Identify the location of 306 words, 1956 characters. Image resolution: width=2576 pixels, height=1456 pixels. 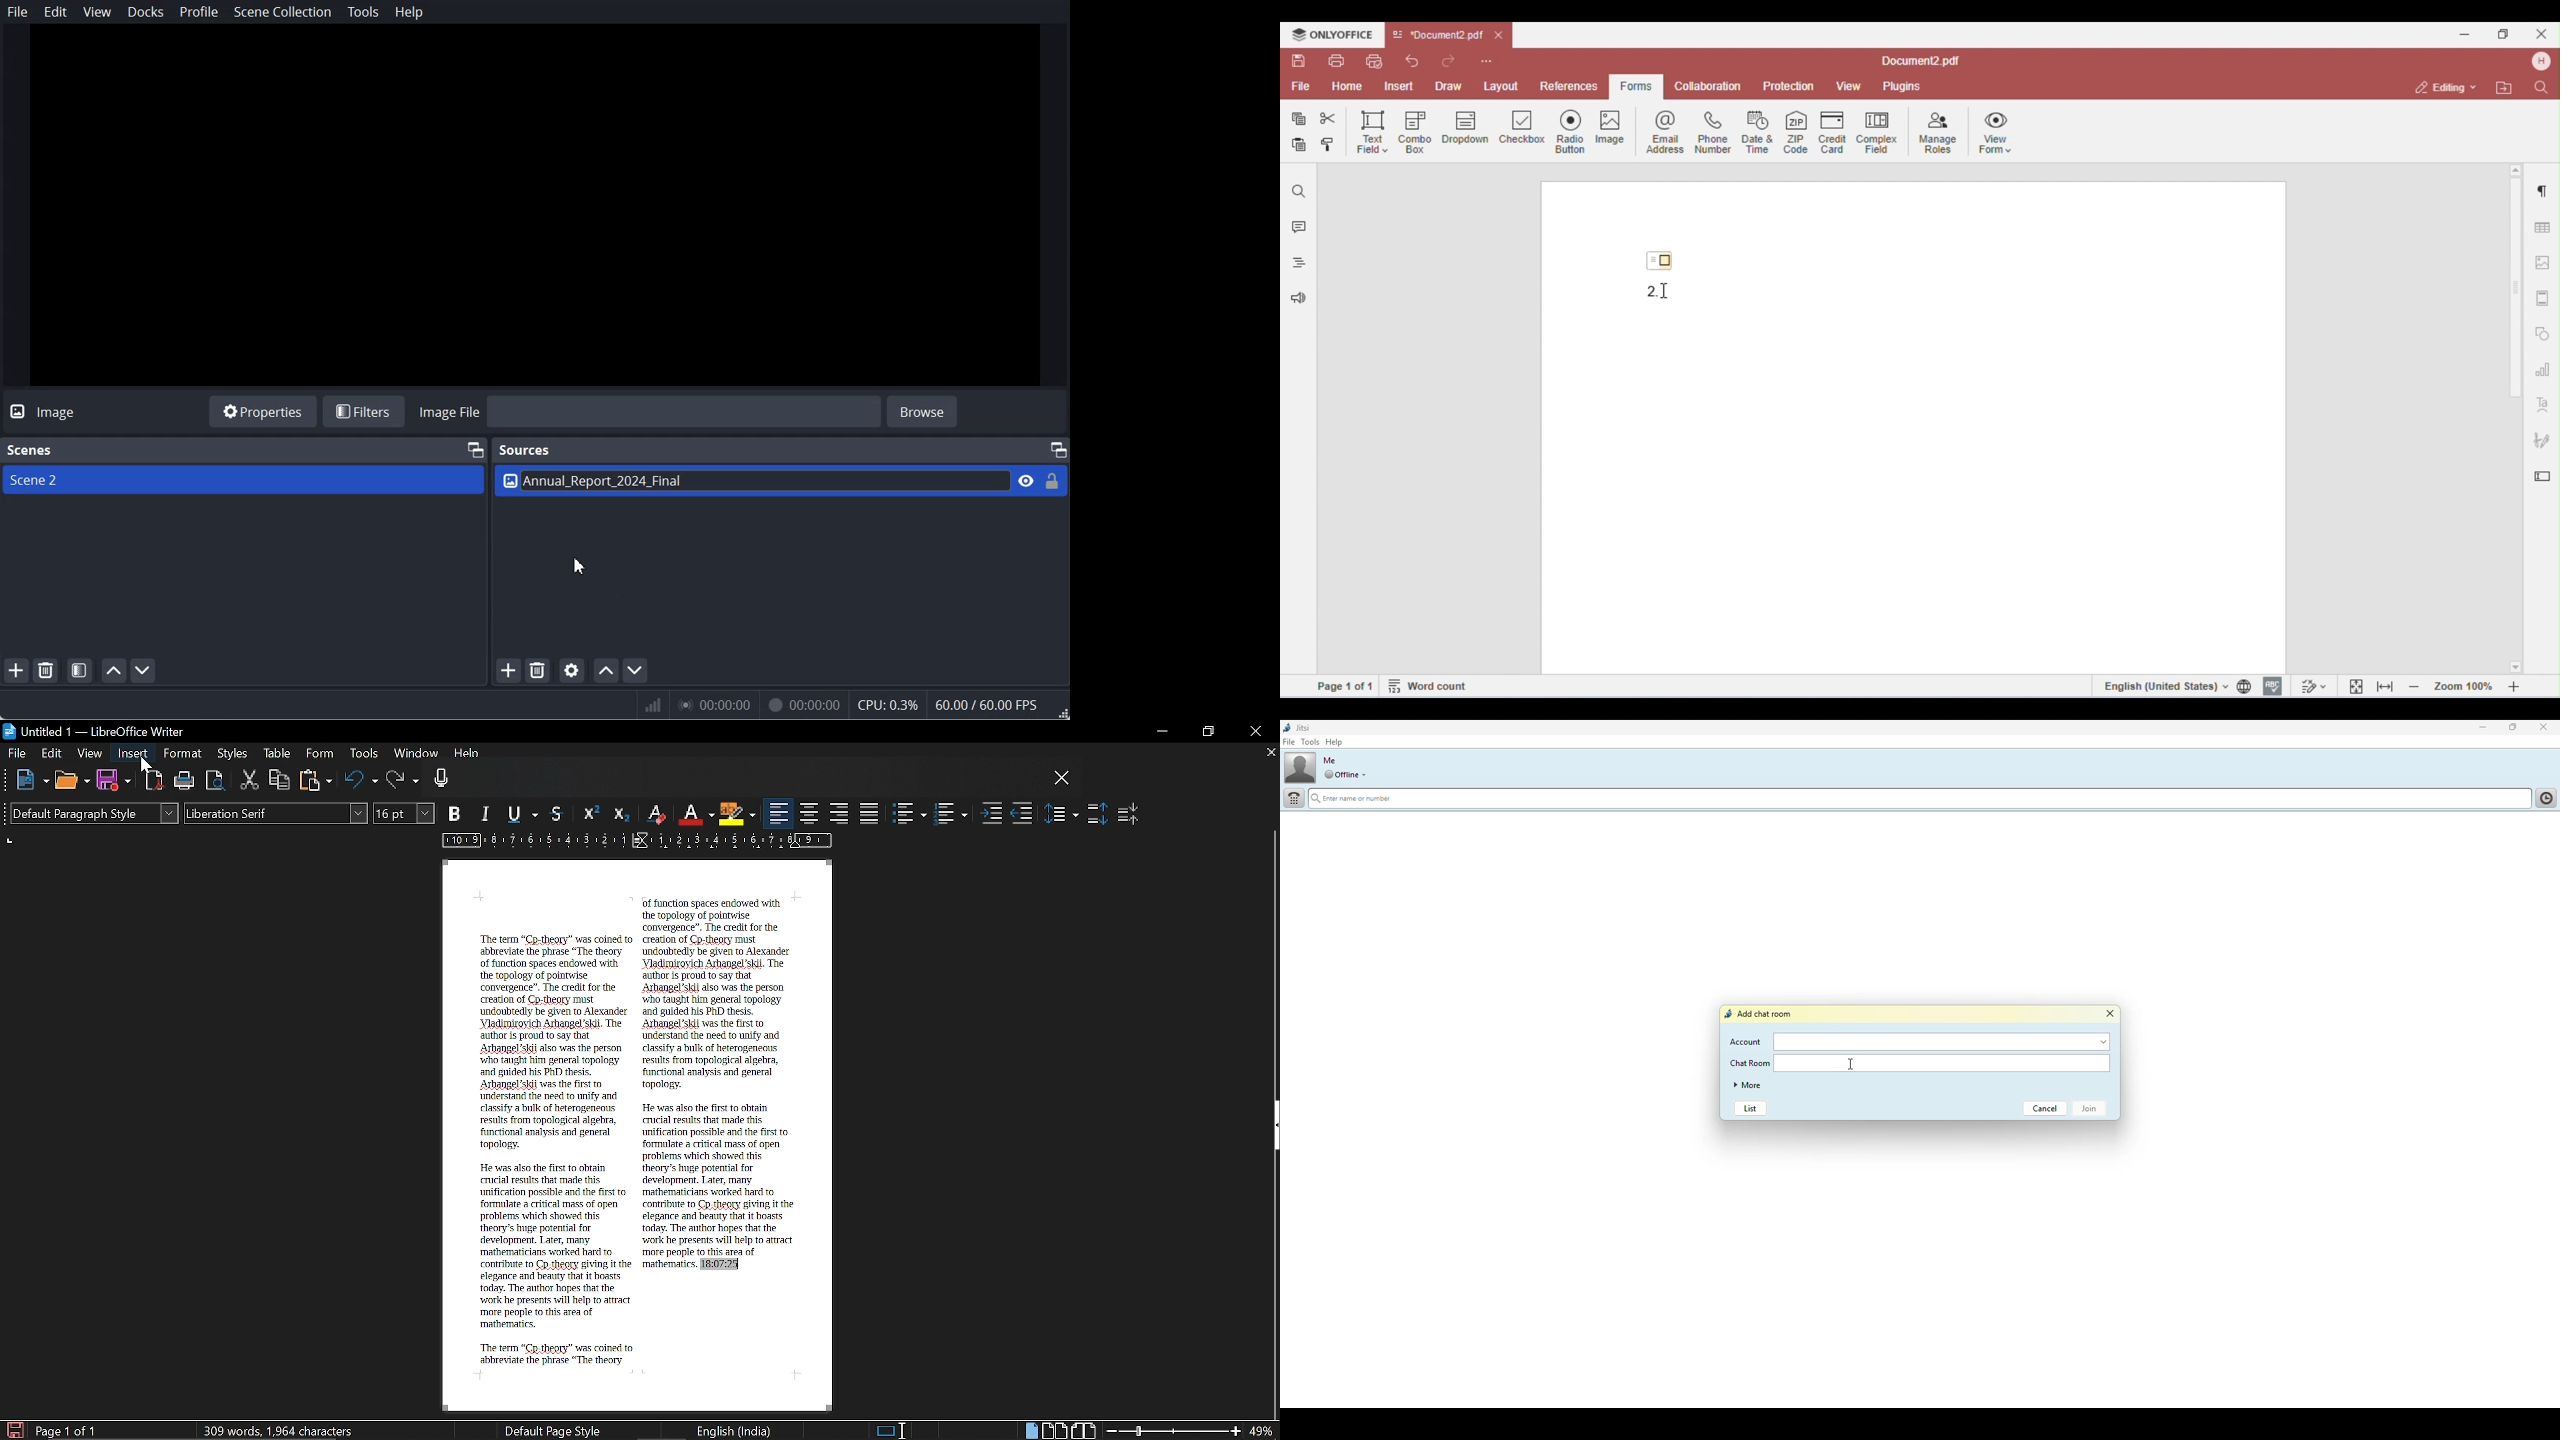
(282, 1430).